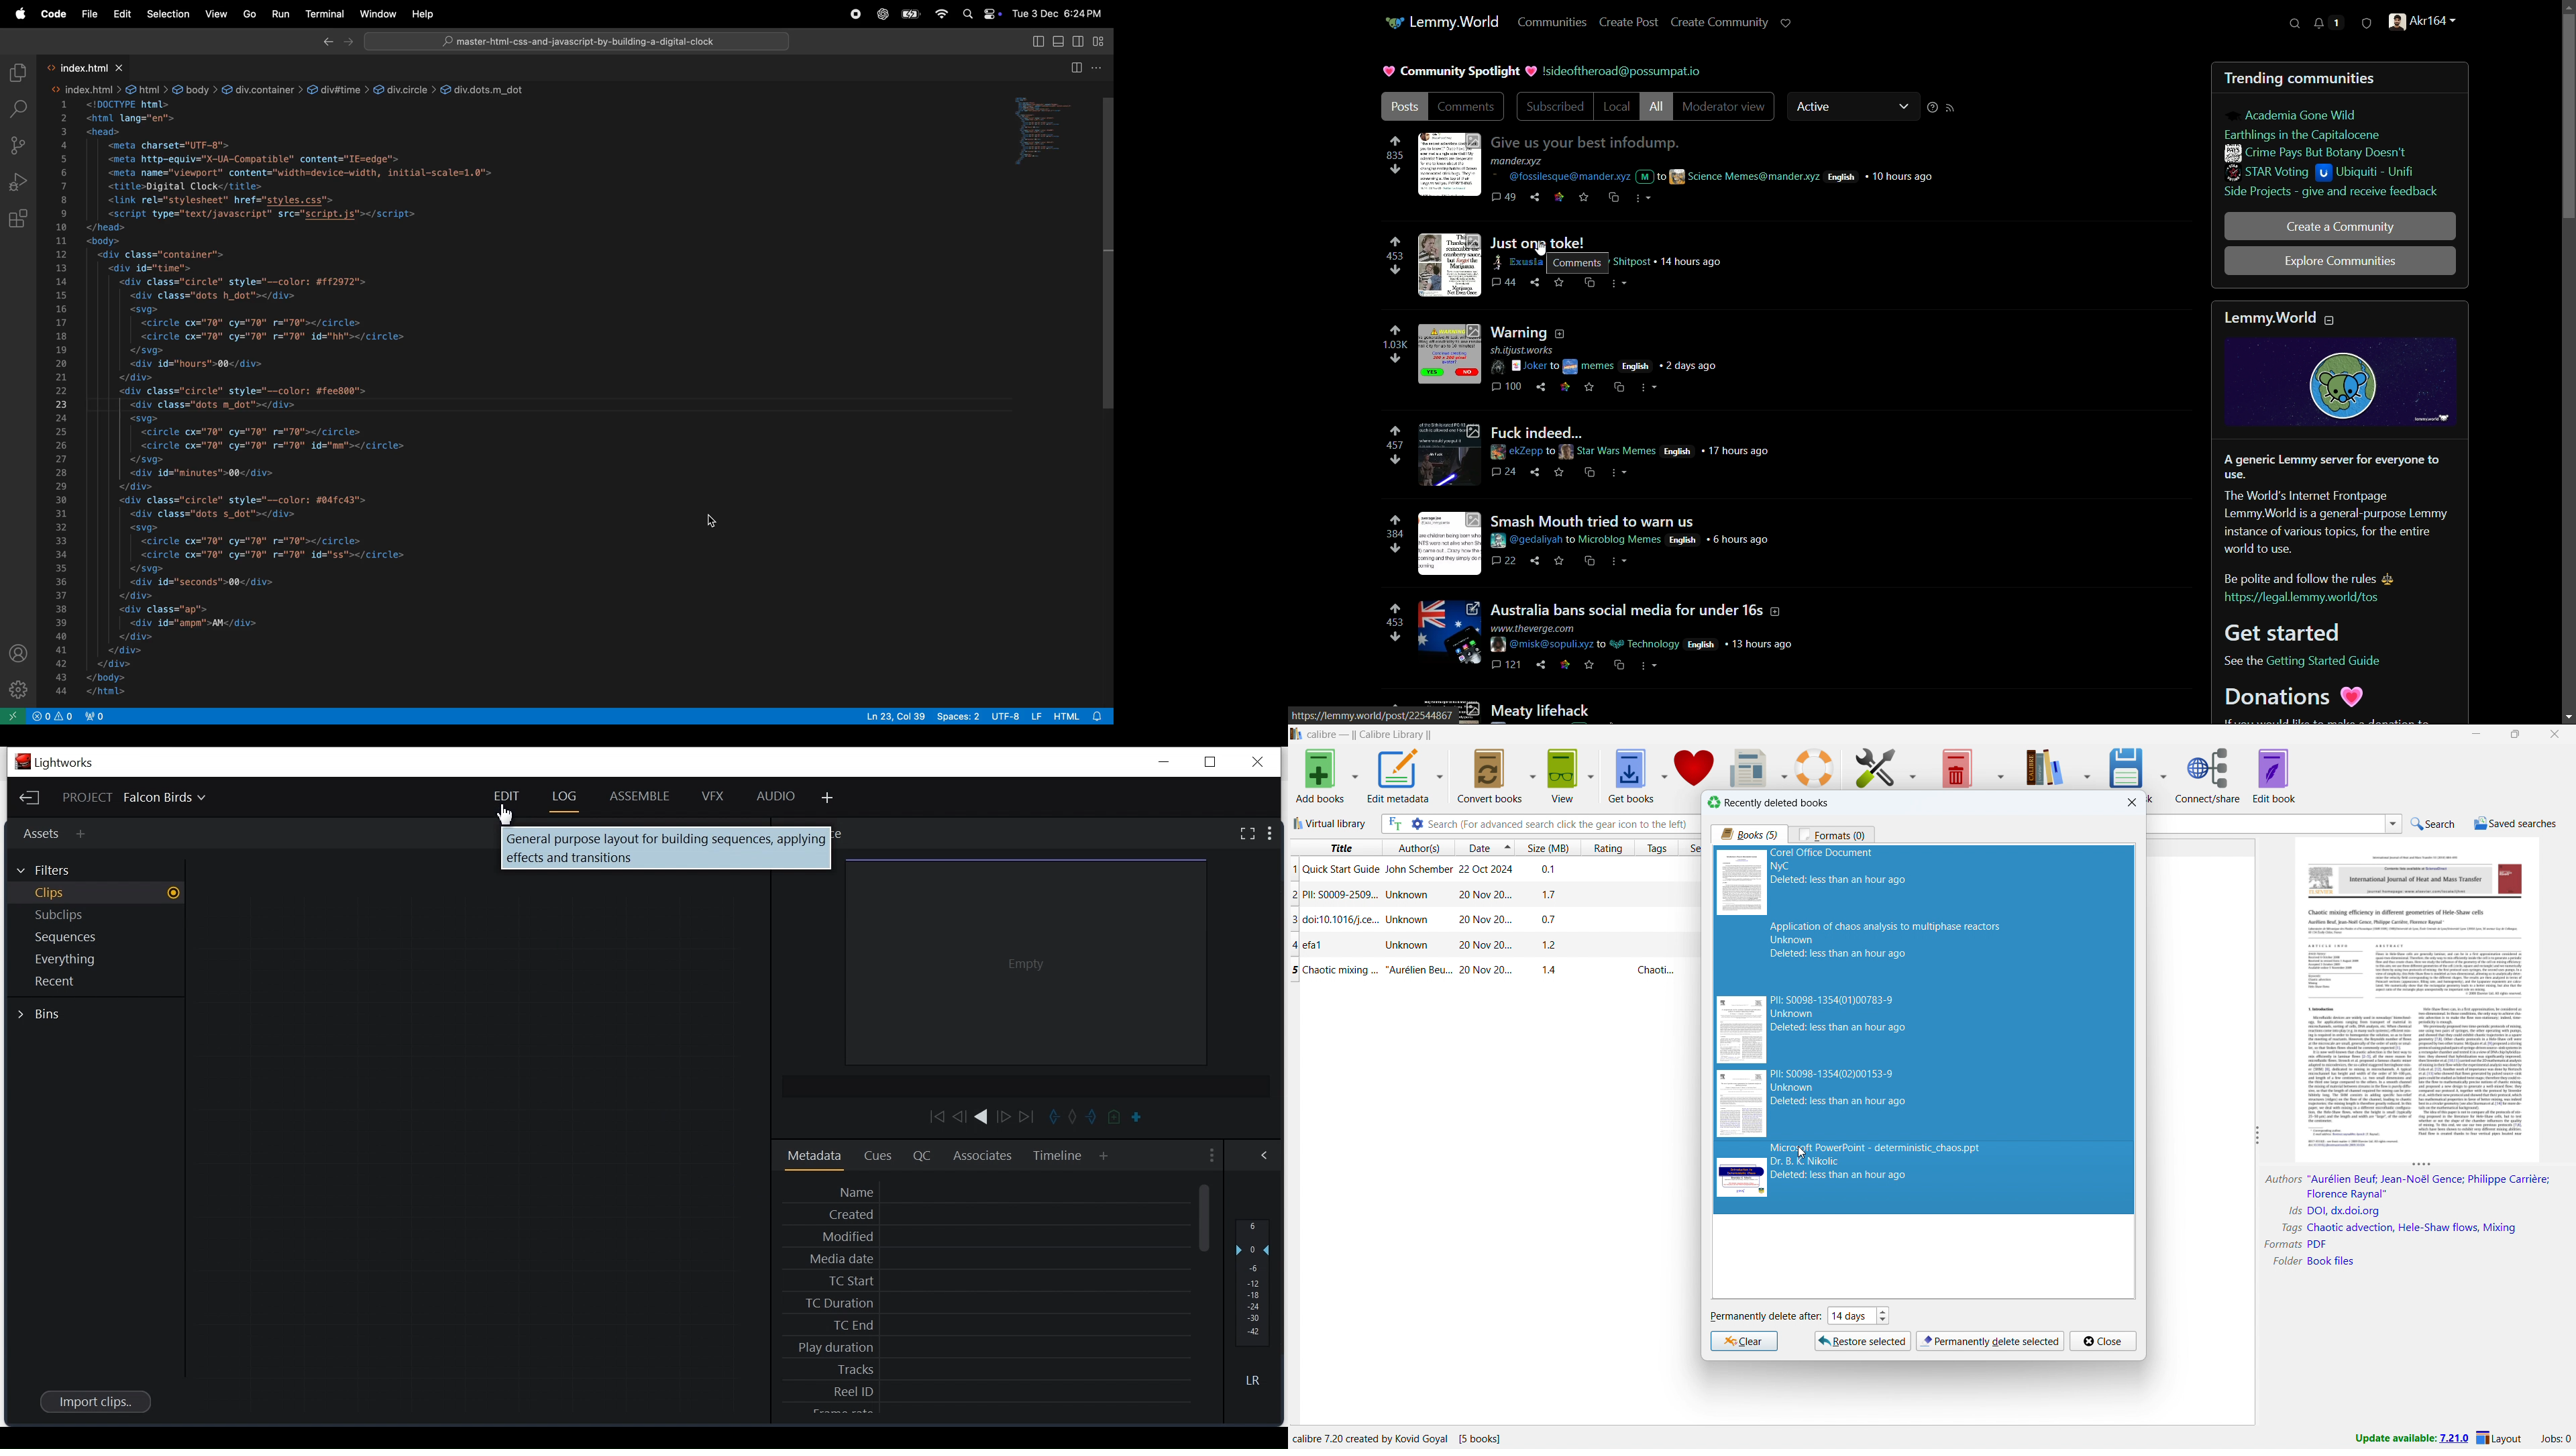  What do you see at coordinates (1450, 268) in the screenshot?
I see `Thumbnail` at bounding box center [1450, 268].